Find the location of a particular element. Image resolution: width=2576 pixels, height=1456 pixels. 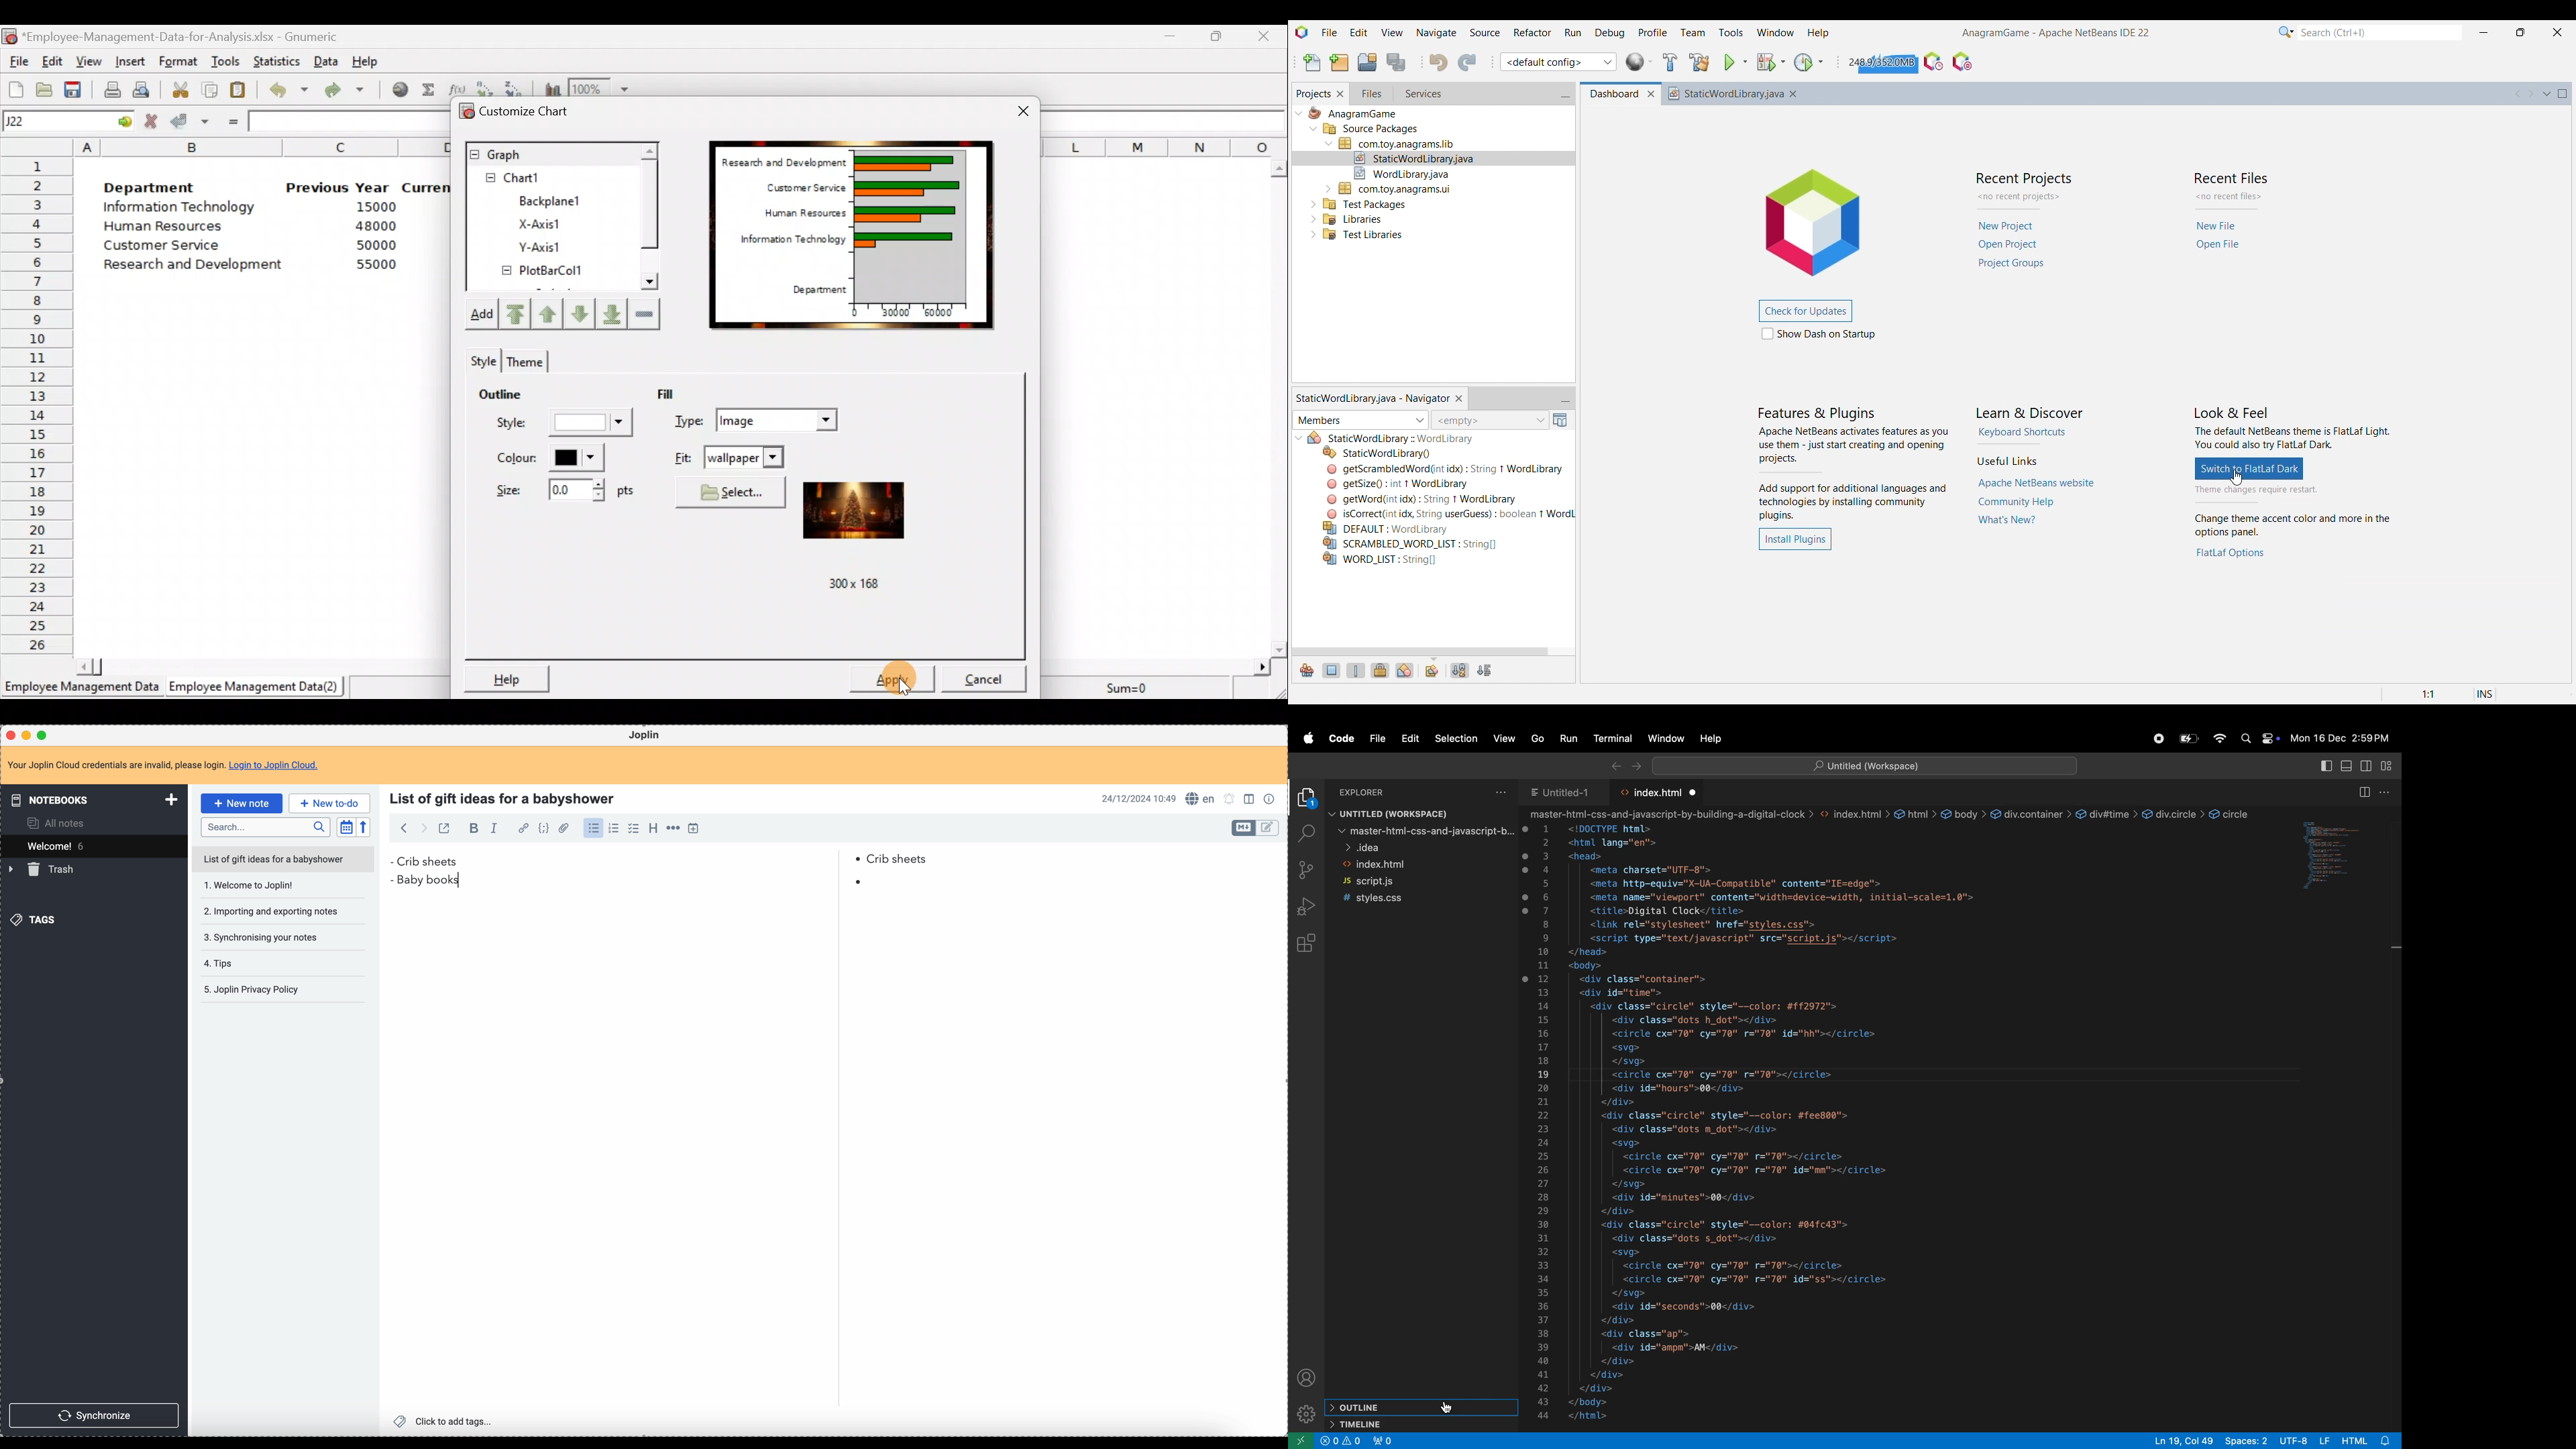

Horizontal slide bar is located at coordinates (1420, 652).